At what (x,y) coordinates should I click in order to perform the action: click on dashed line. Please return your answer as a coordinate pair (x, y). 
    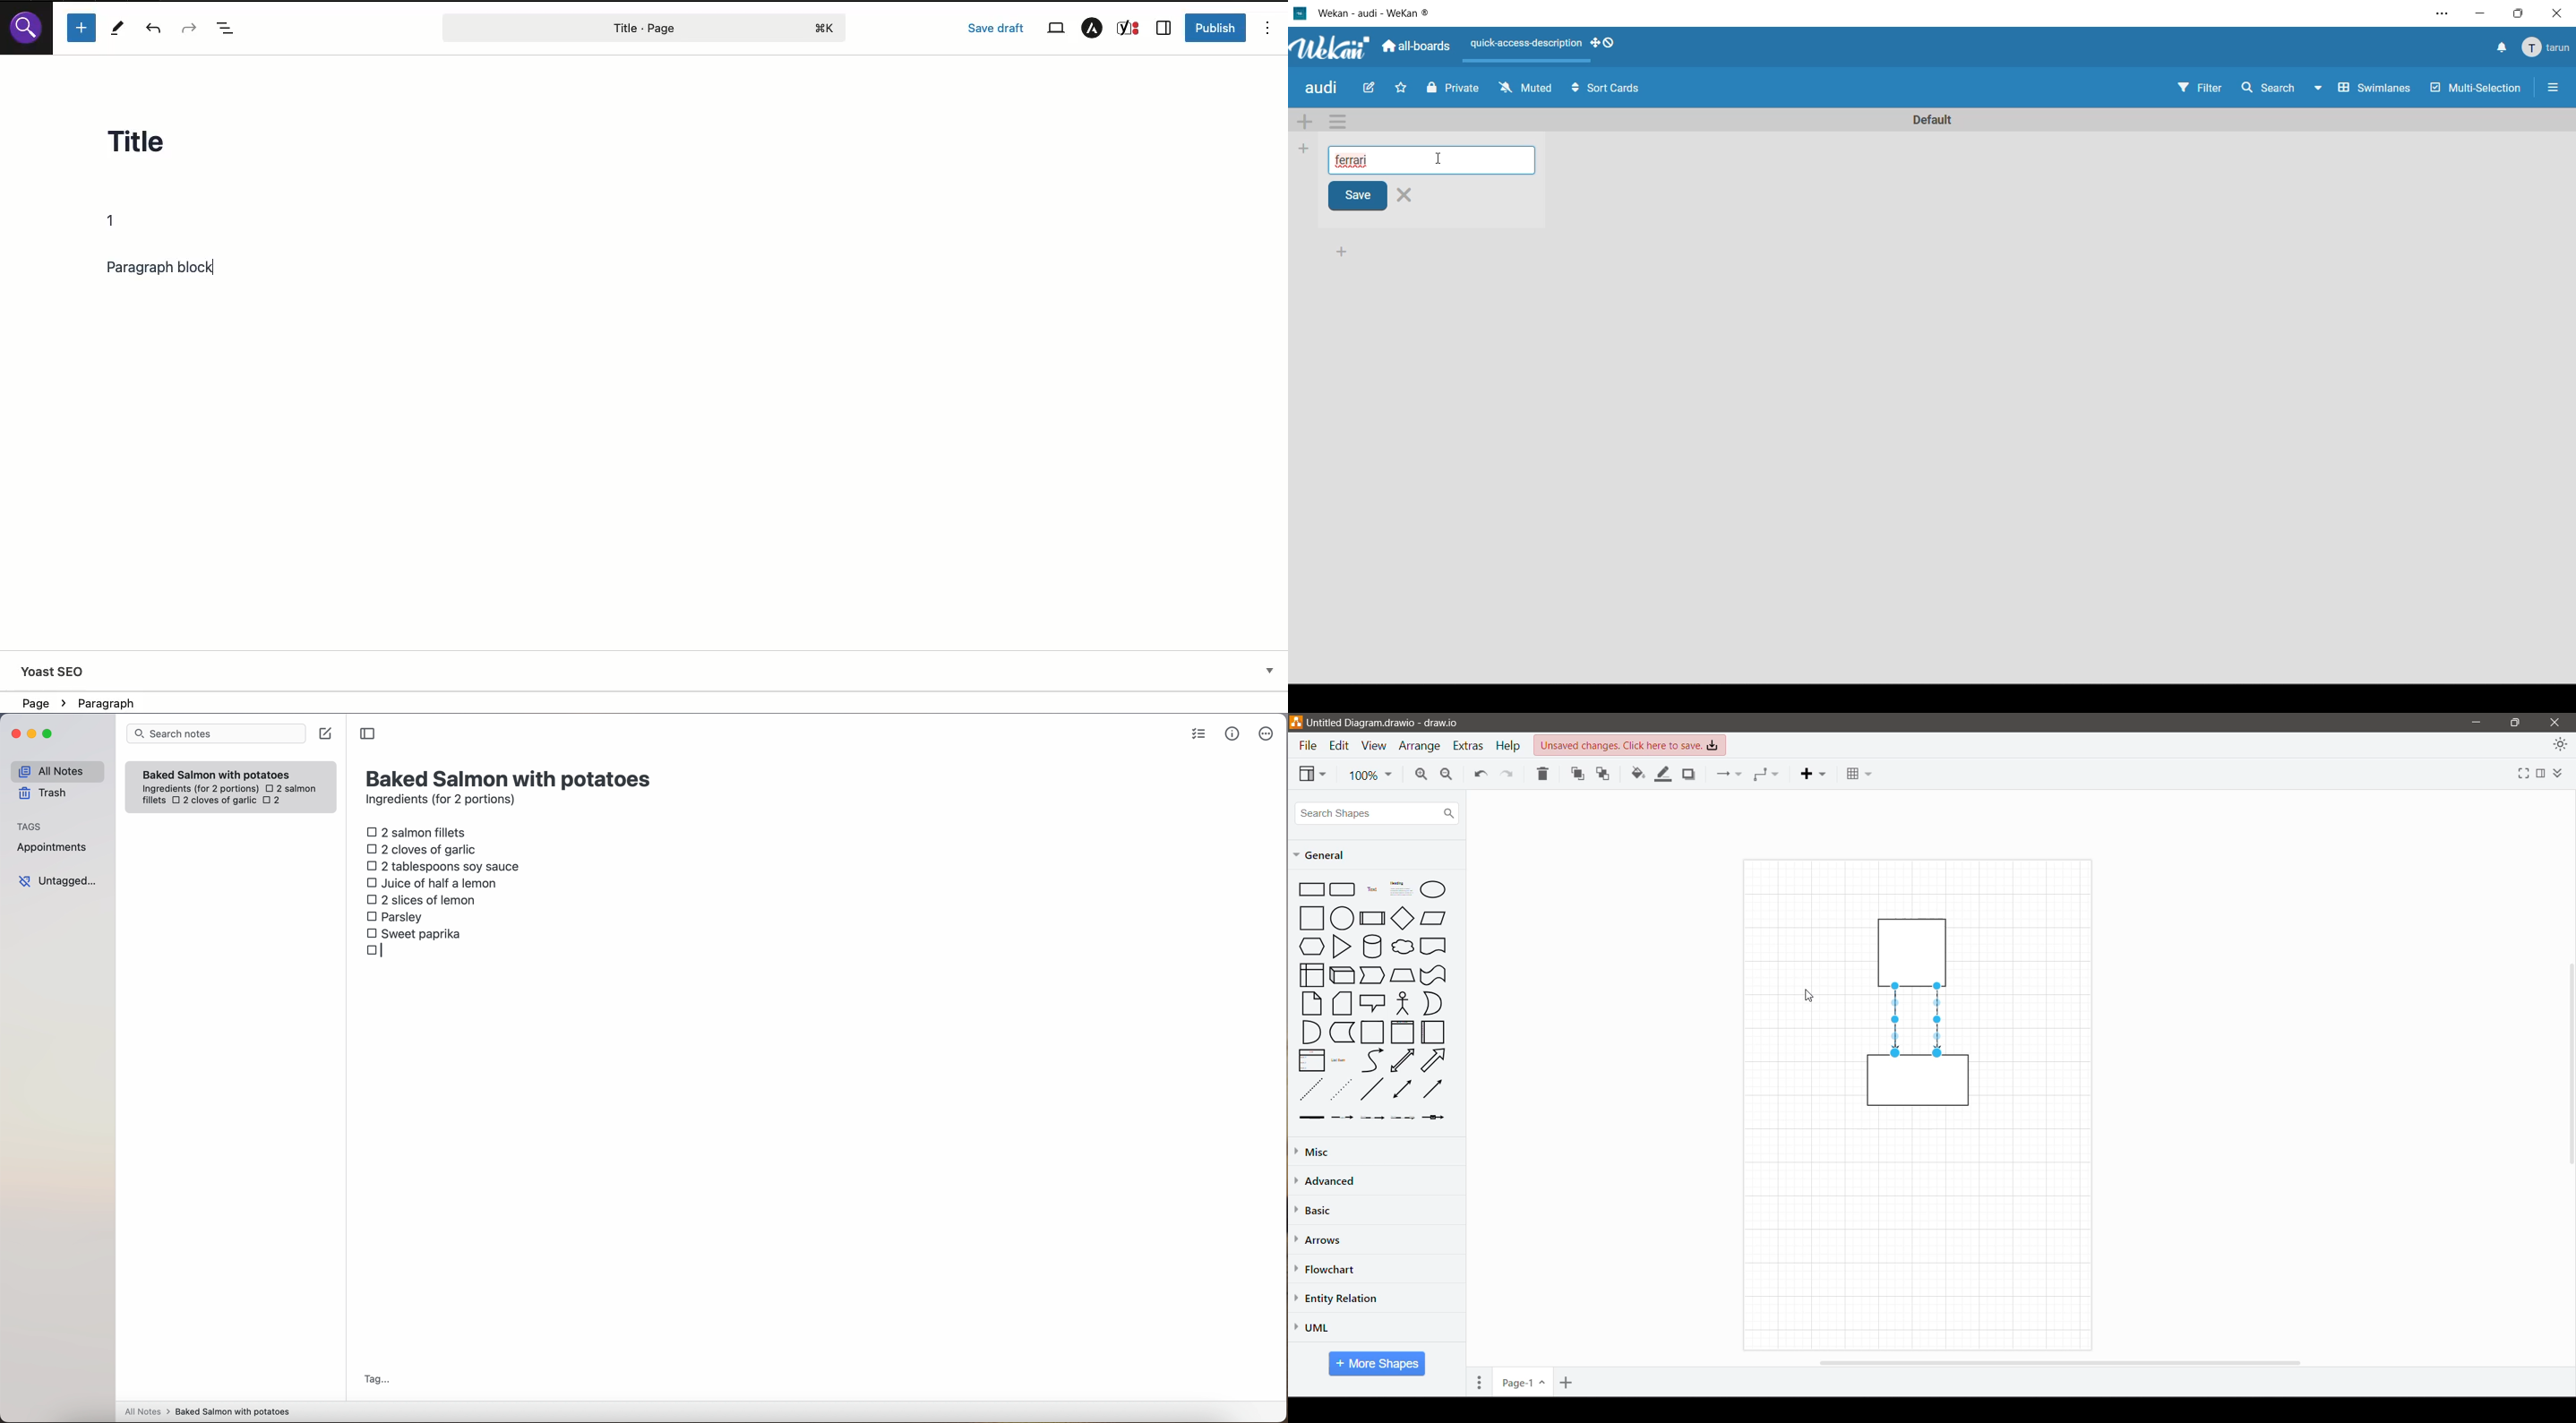
    Looking at the image, I should click on (1311, 1089).